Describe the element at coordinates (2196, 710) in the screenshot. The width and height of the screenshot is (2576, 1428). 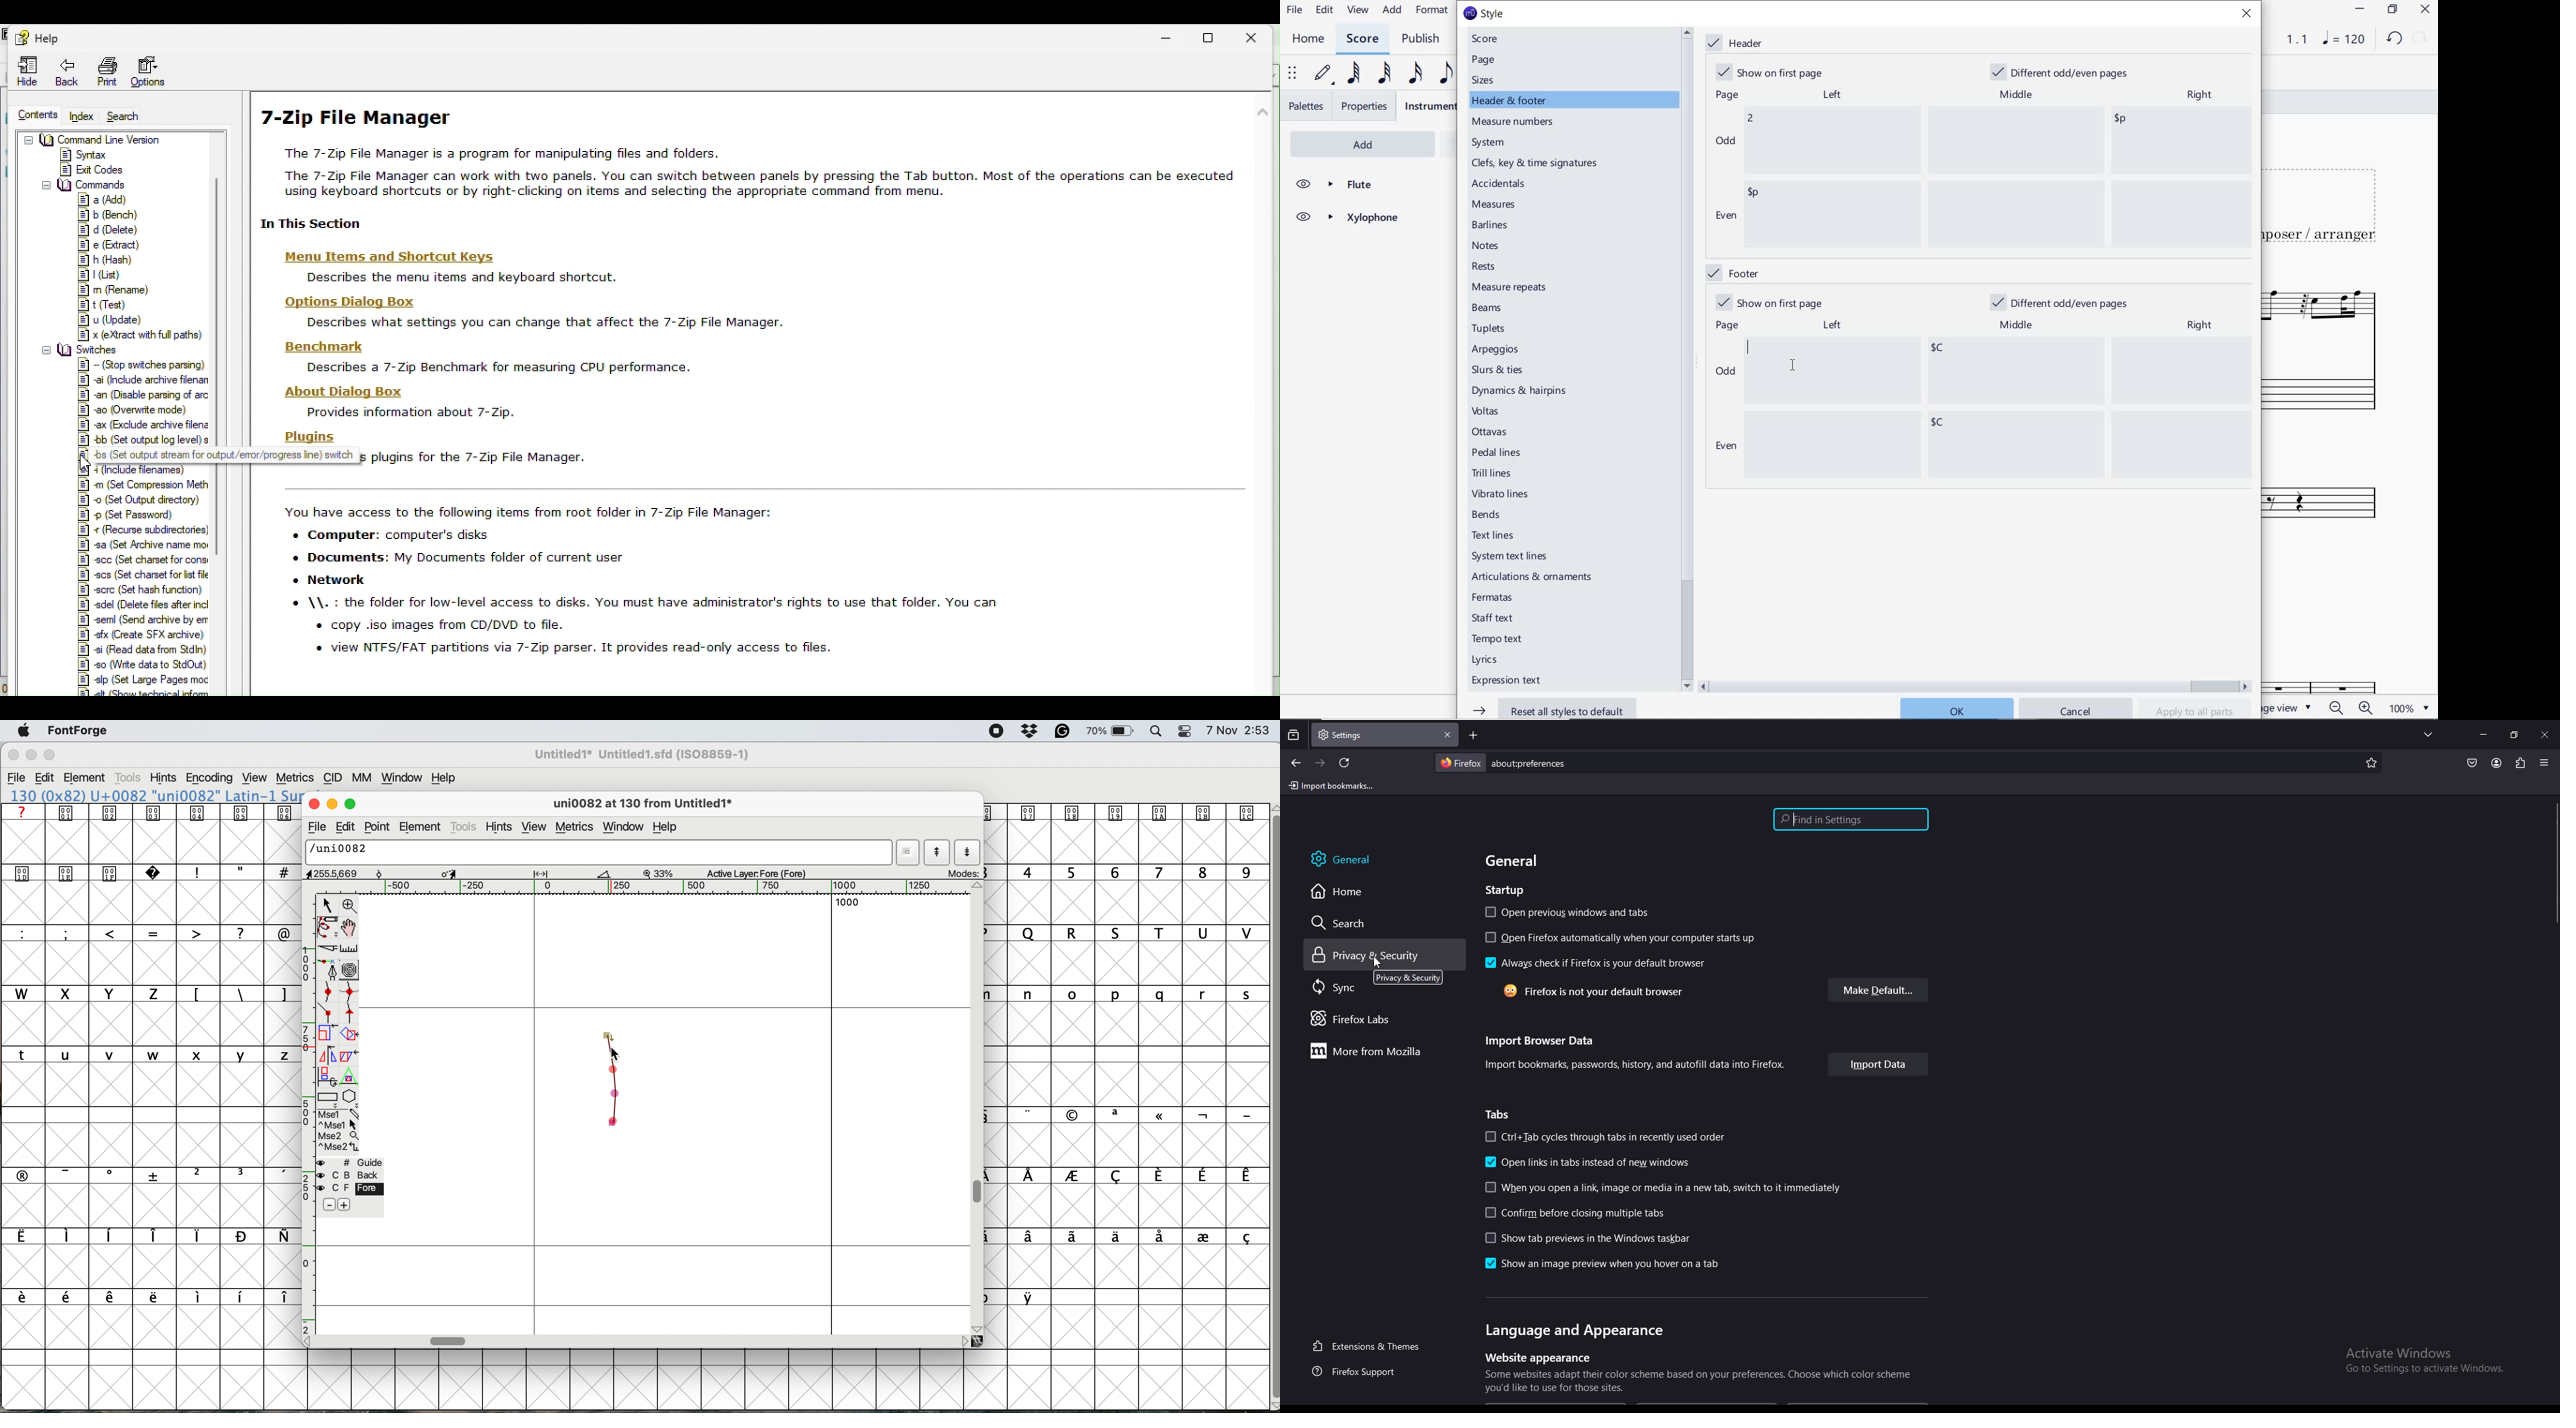
I see `apply to all parts` at that location.